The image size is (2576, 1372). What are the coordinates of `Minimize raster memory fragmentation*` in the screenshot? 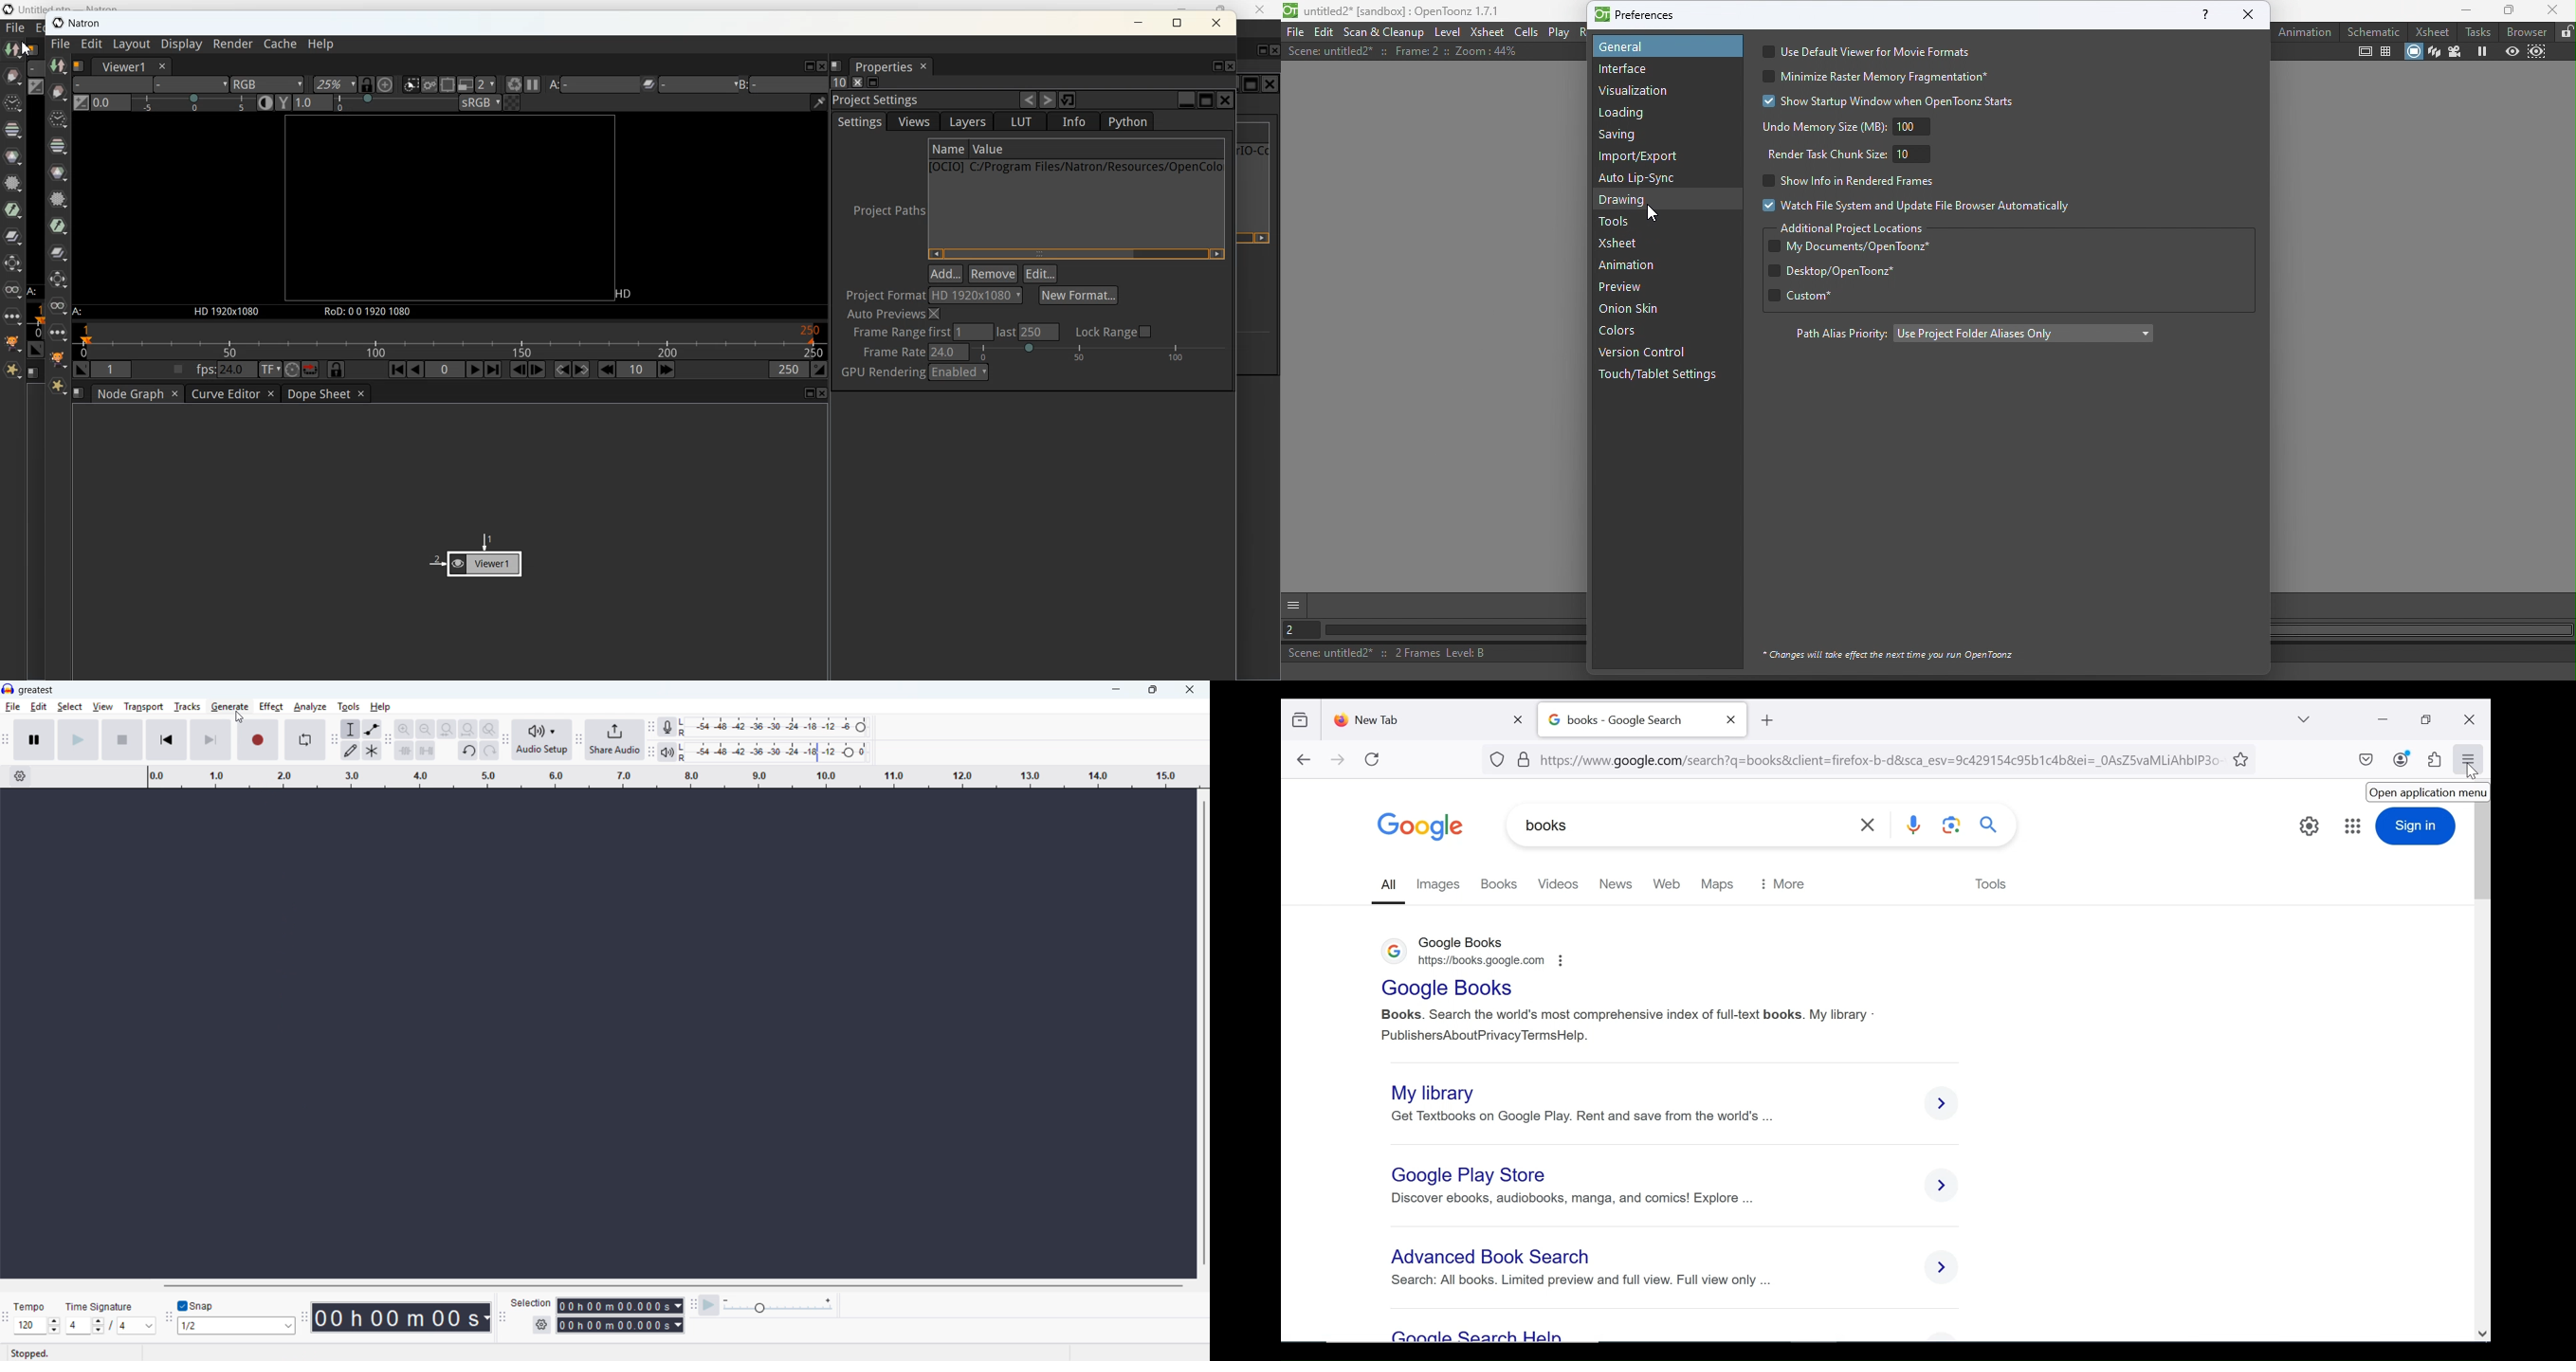 It's located at (1883, 77).